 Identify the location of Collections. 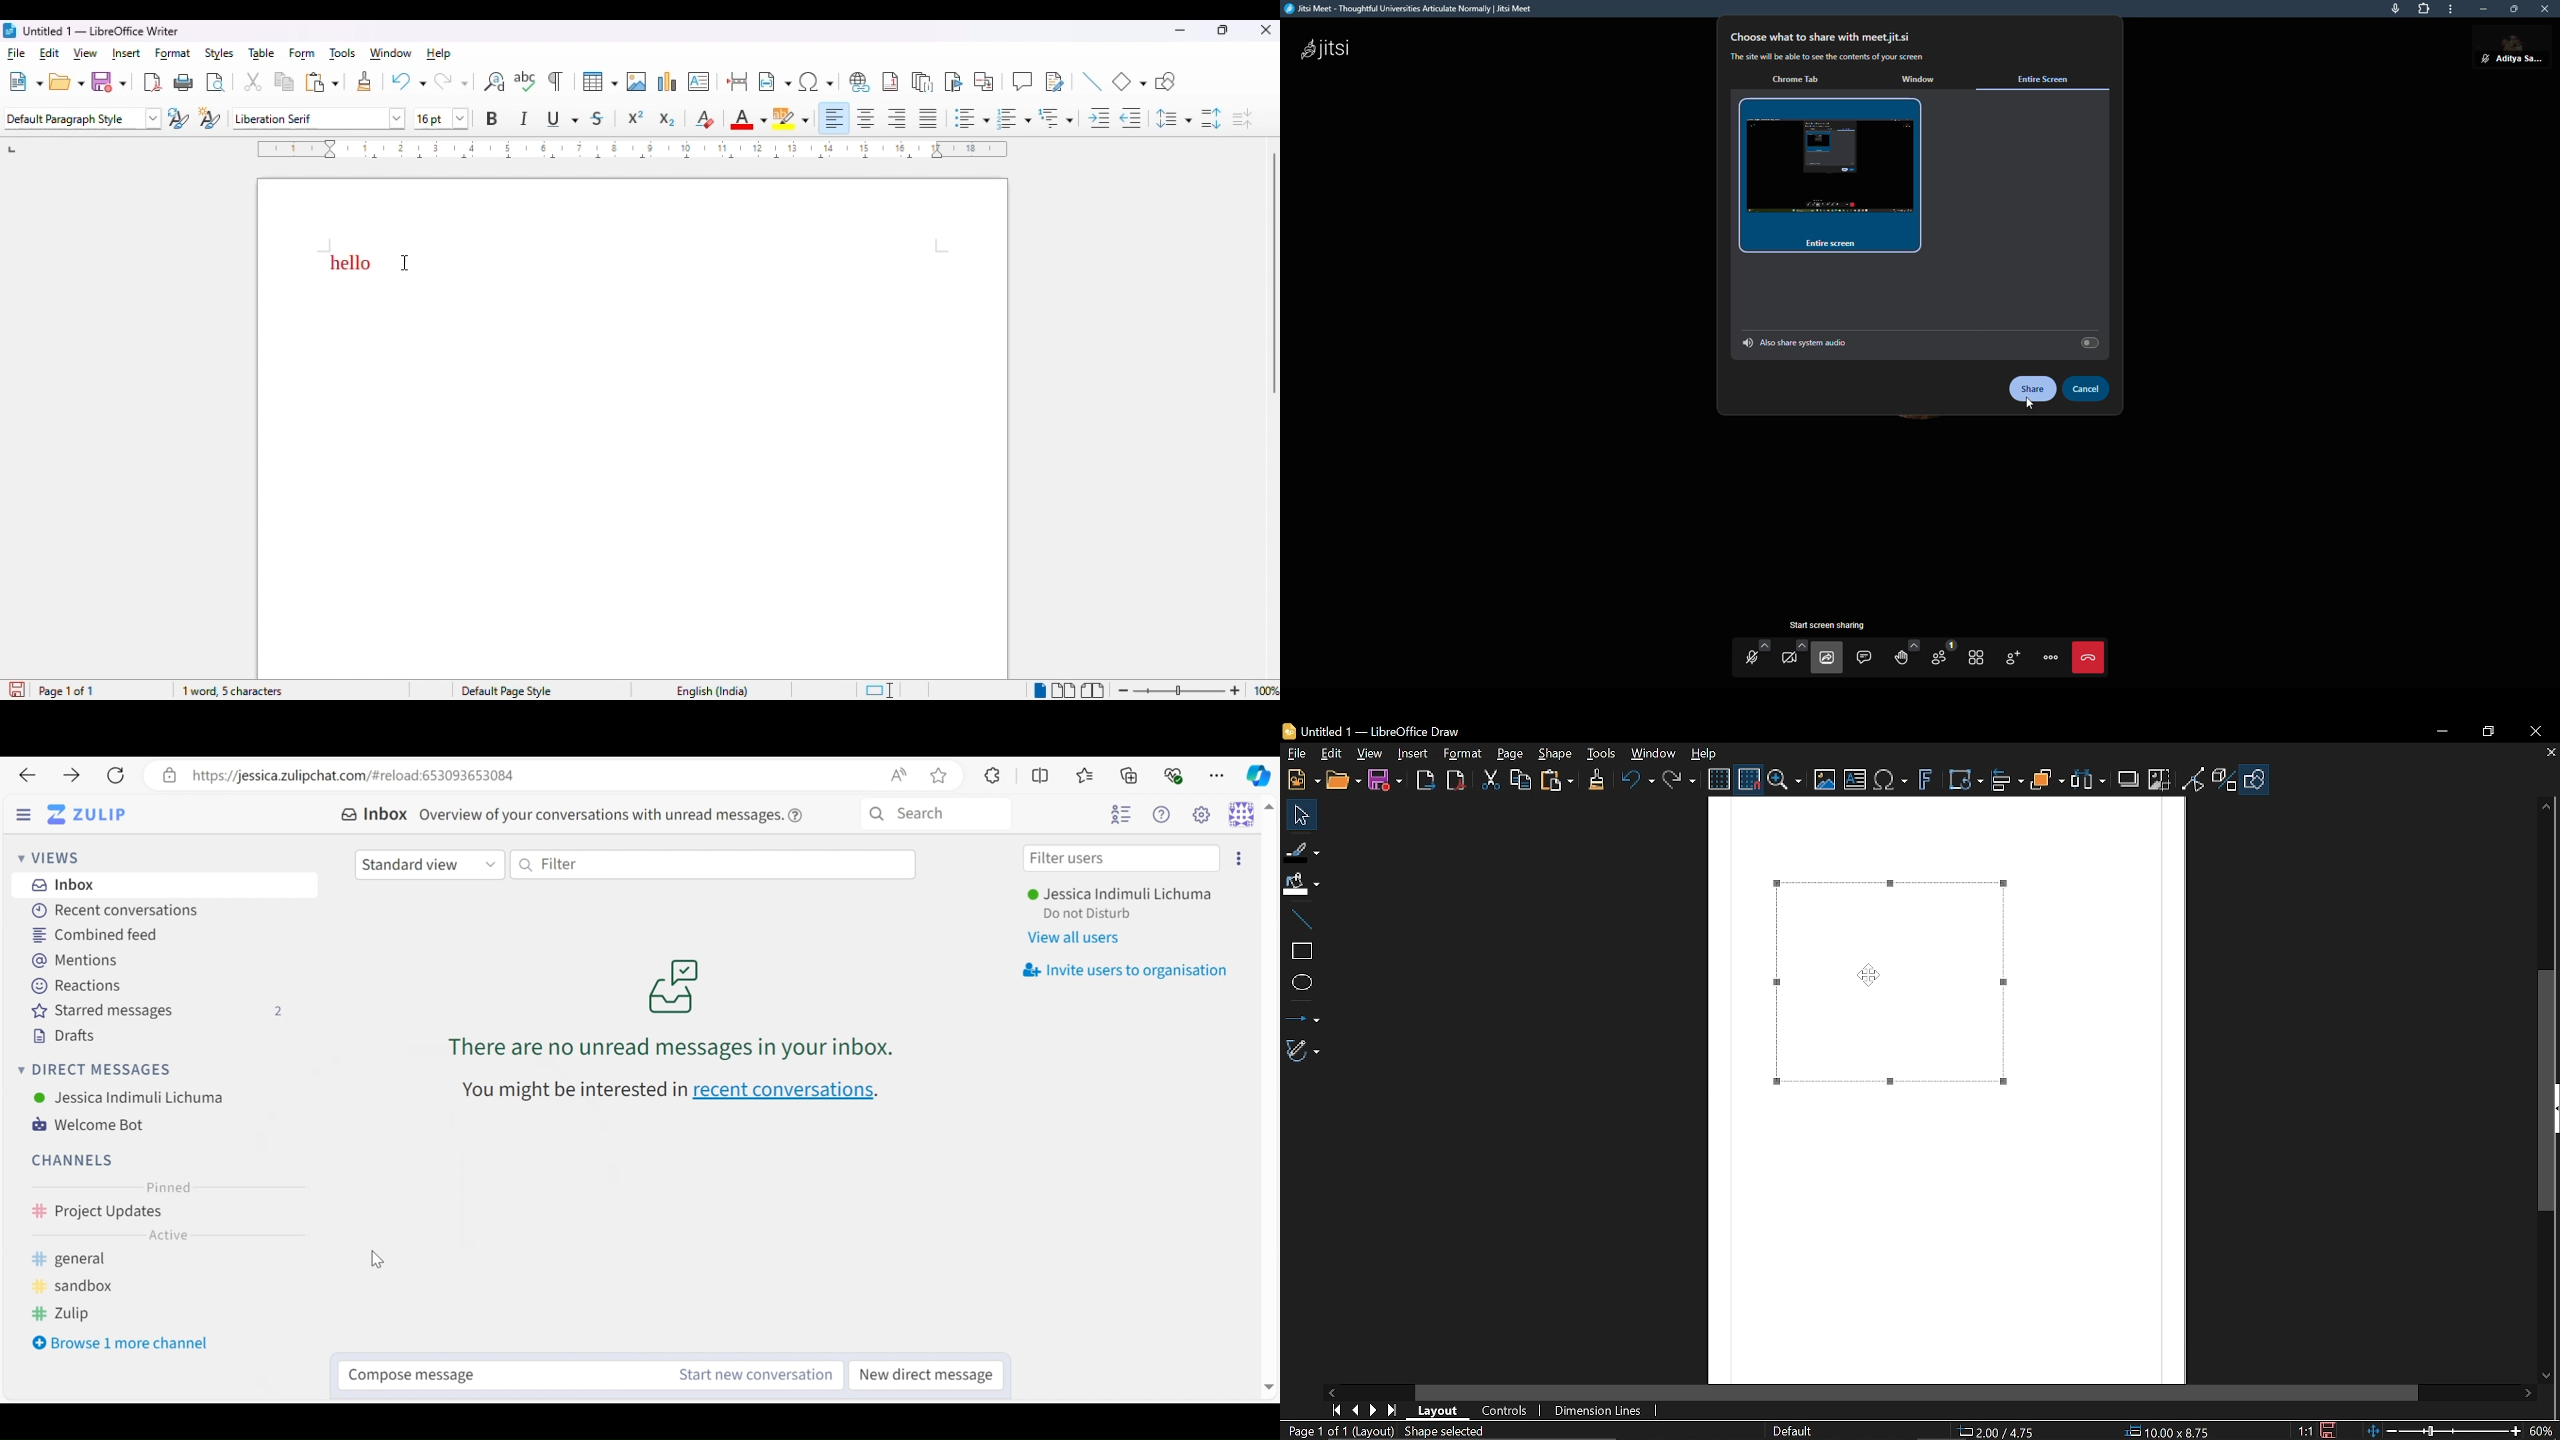
(1131, 775).